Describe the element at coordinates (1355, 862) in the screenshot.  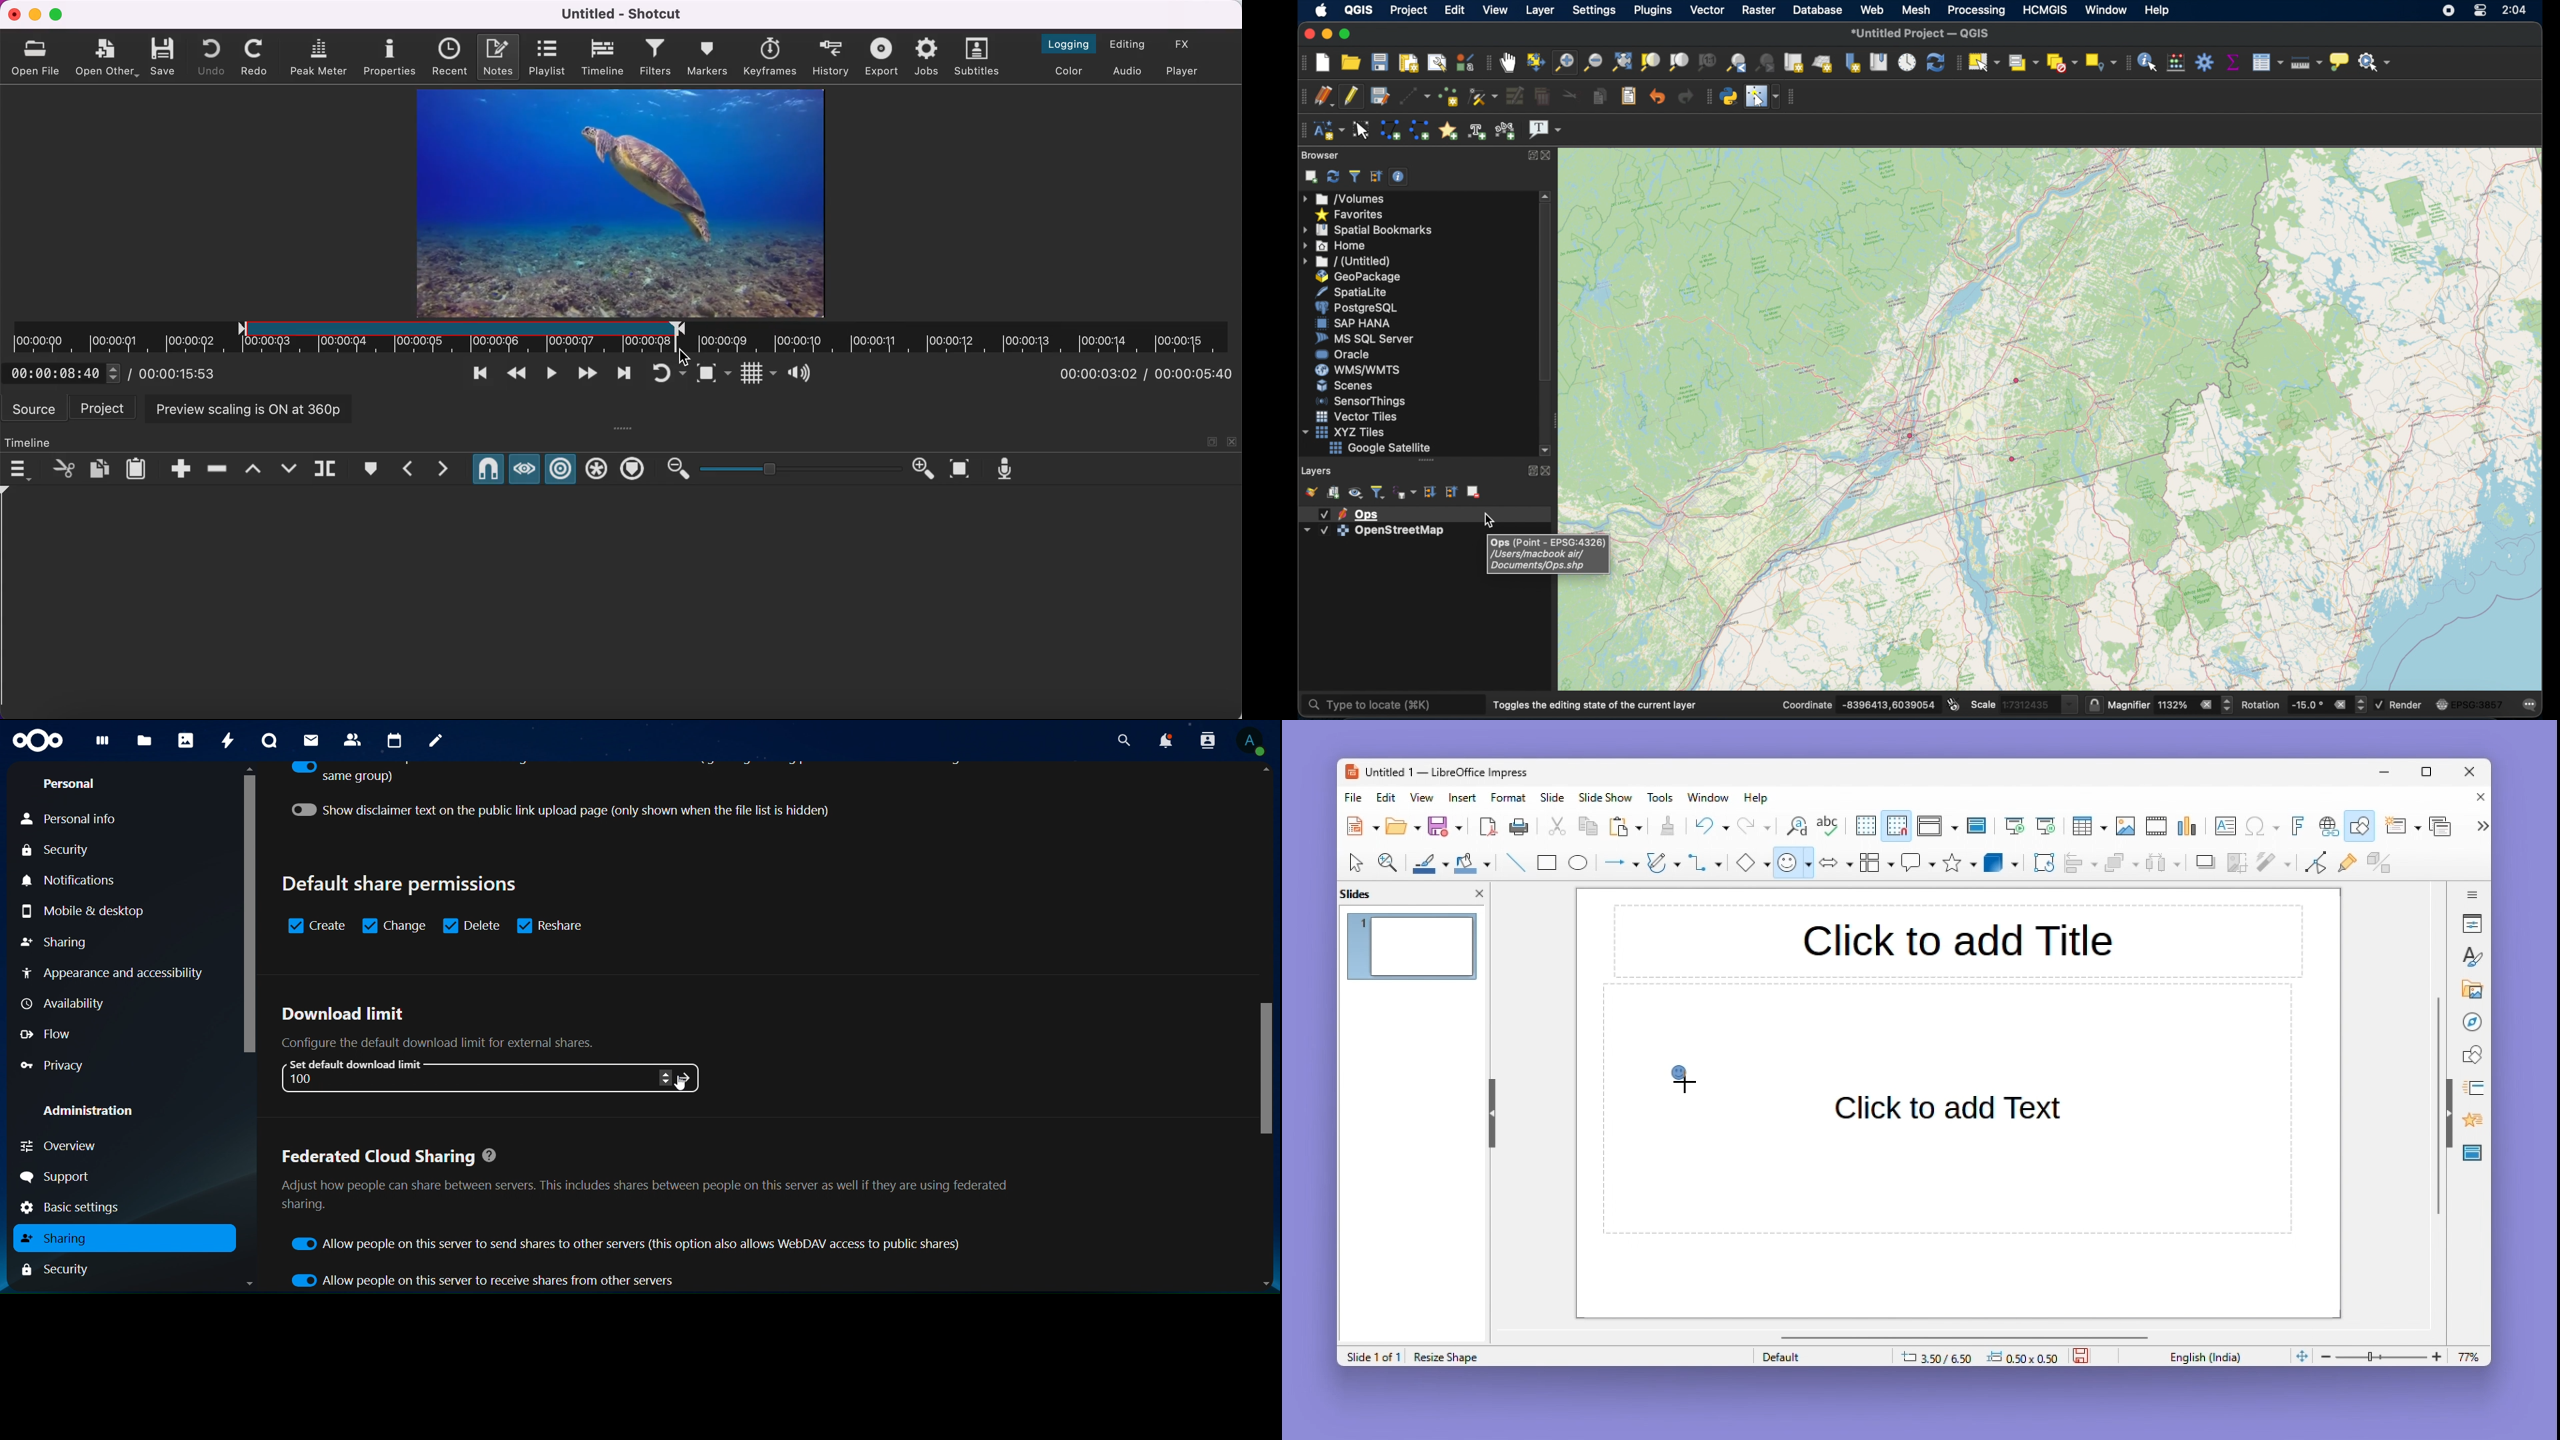
I see `Selection tool` at that location.